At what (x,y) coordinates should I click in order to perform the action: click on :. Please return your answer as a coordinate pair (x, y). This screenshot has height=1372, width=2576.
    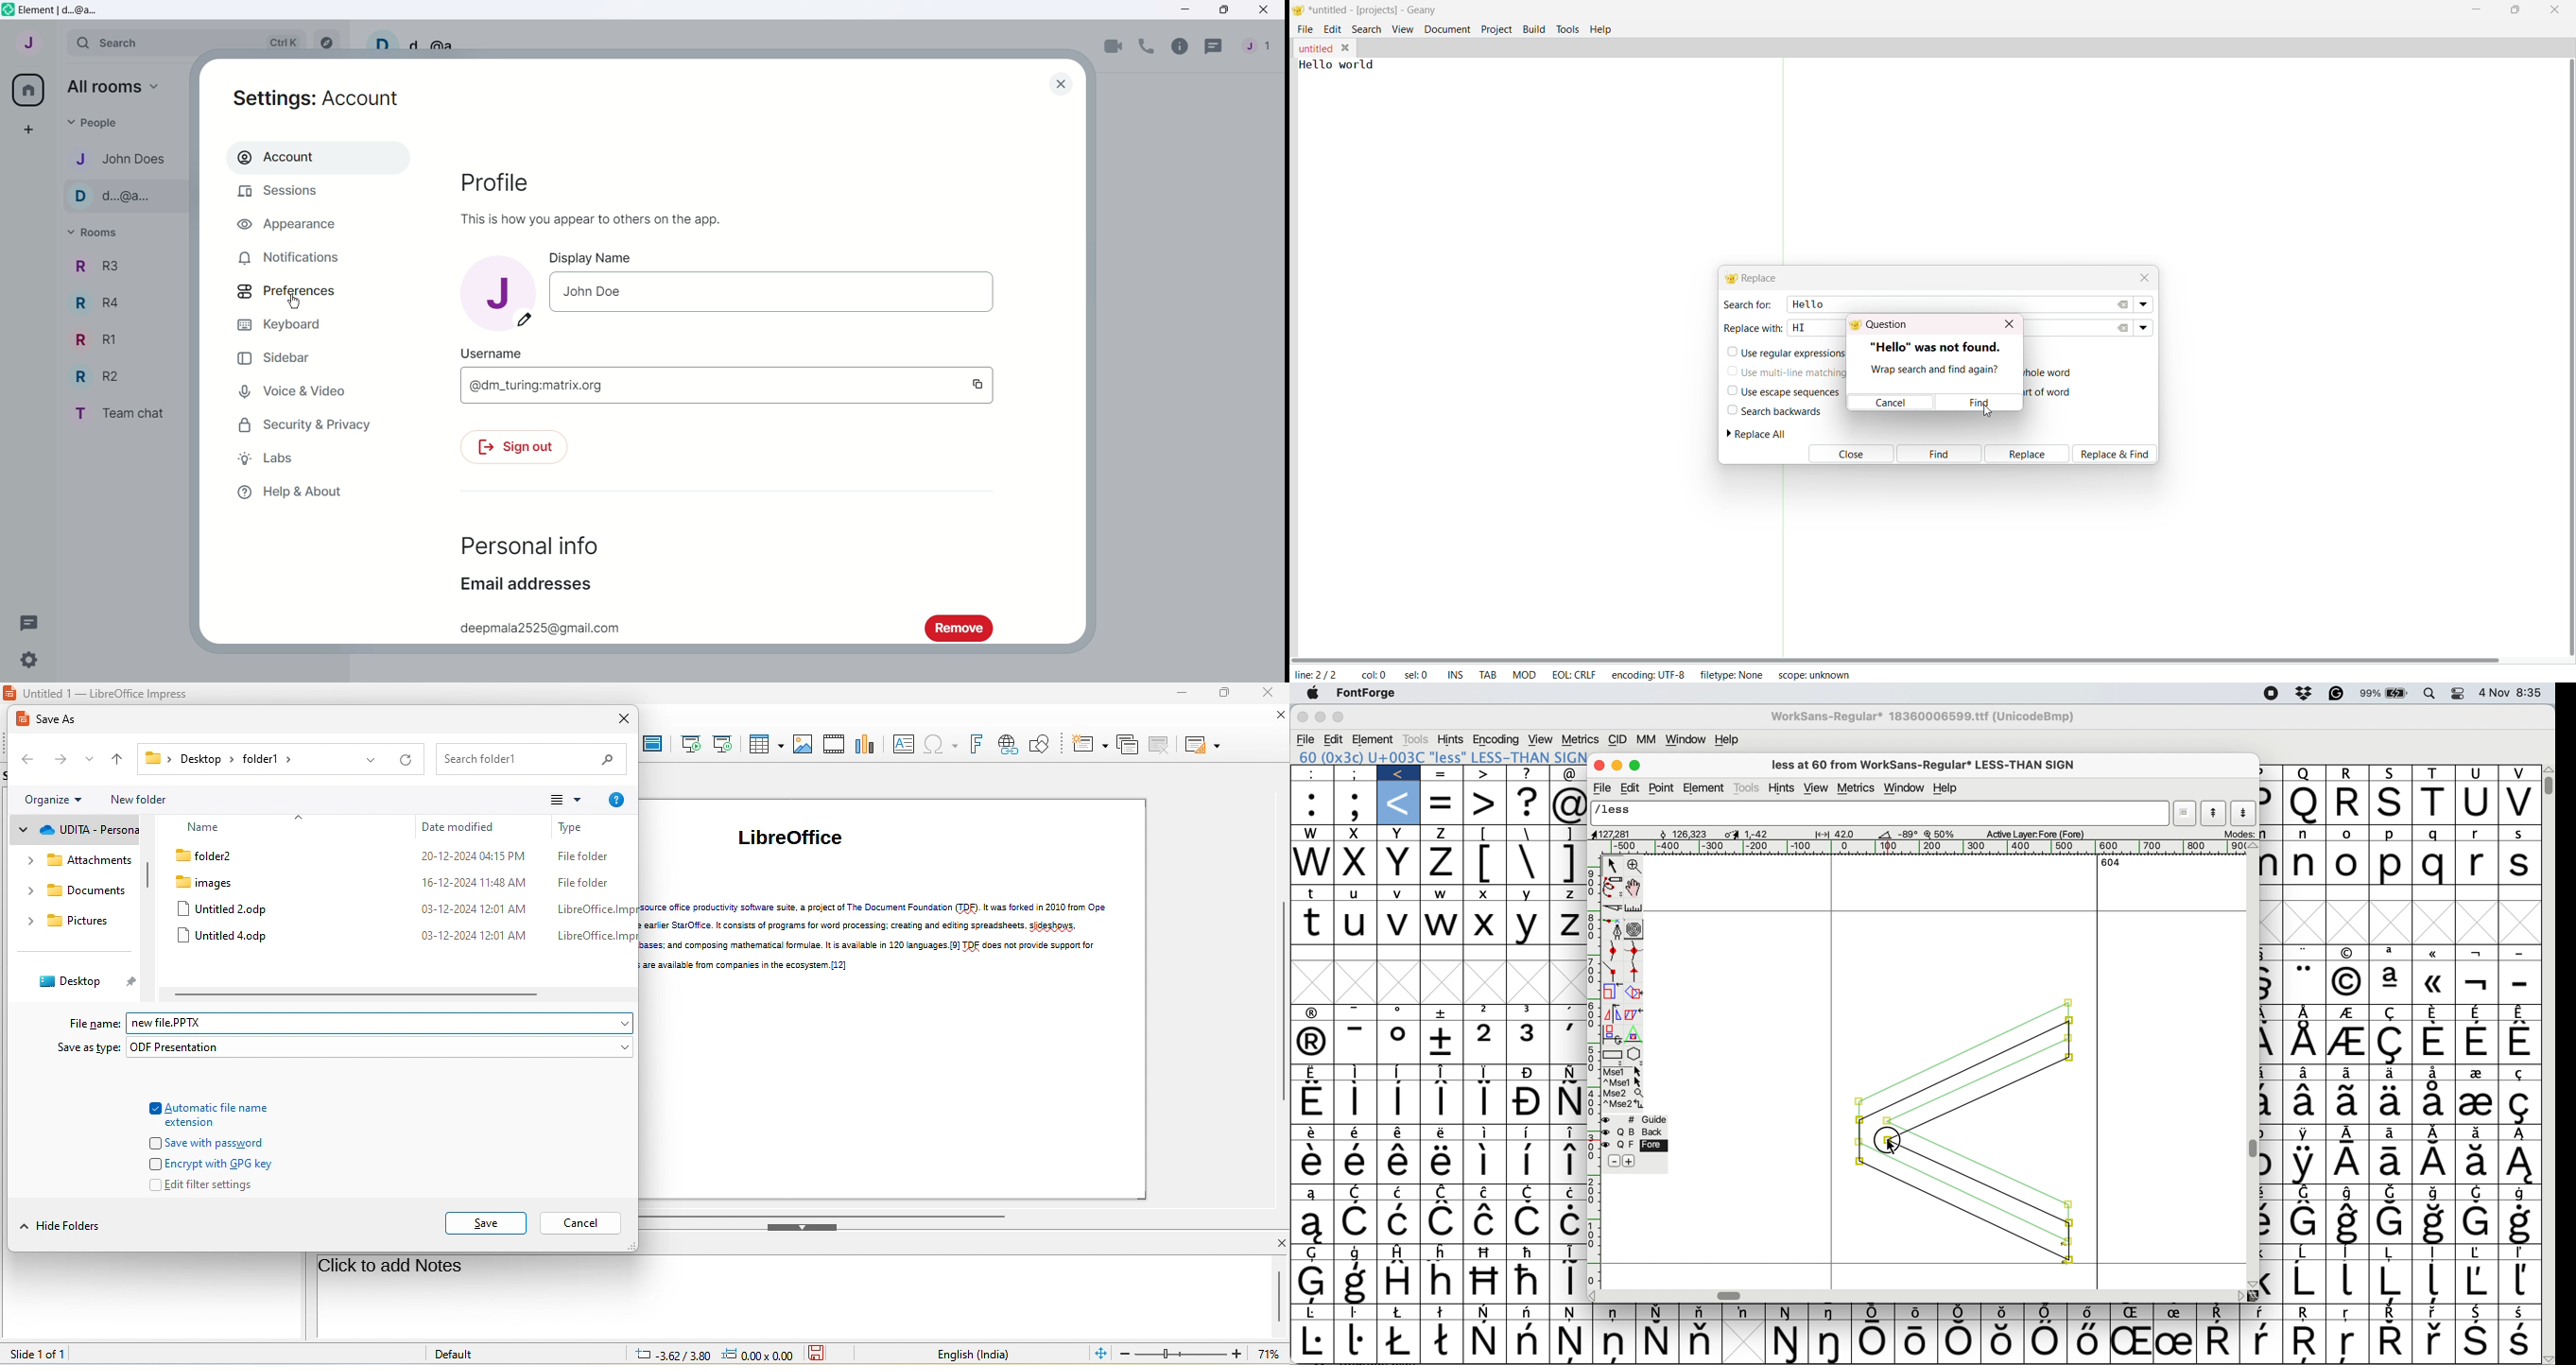
    Looking at the image, I should click on (1313, 802).